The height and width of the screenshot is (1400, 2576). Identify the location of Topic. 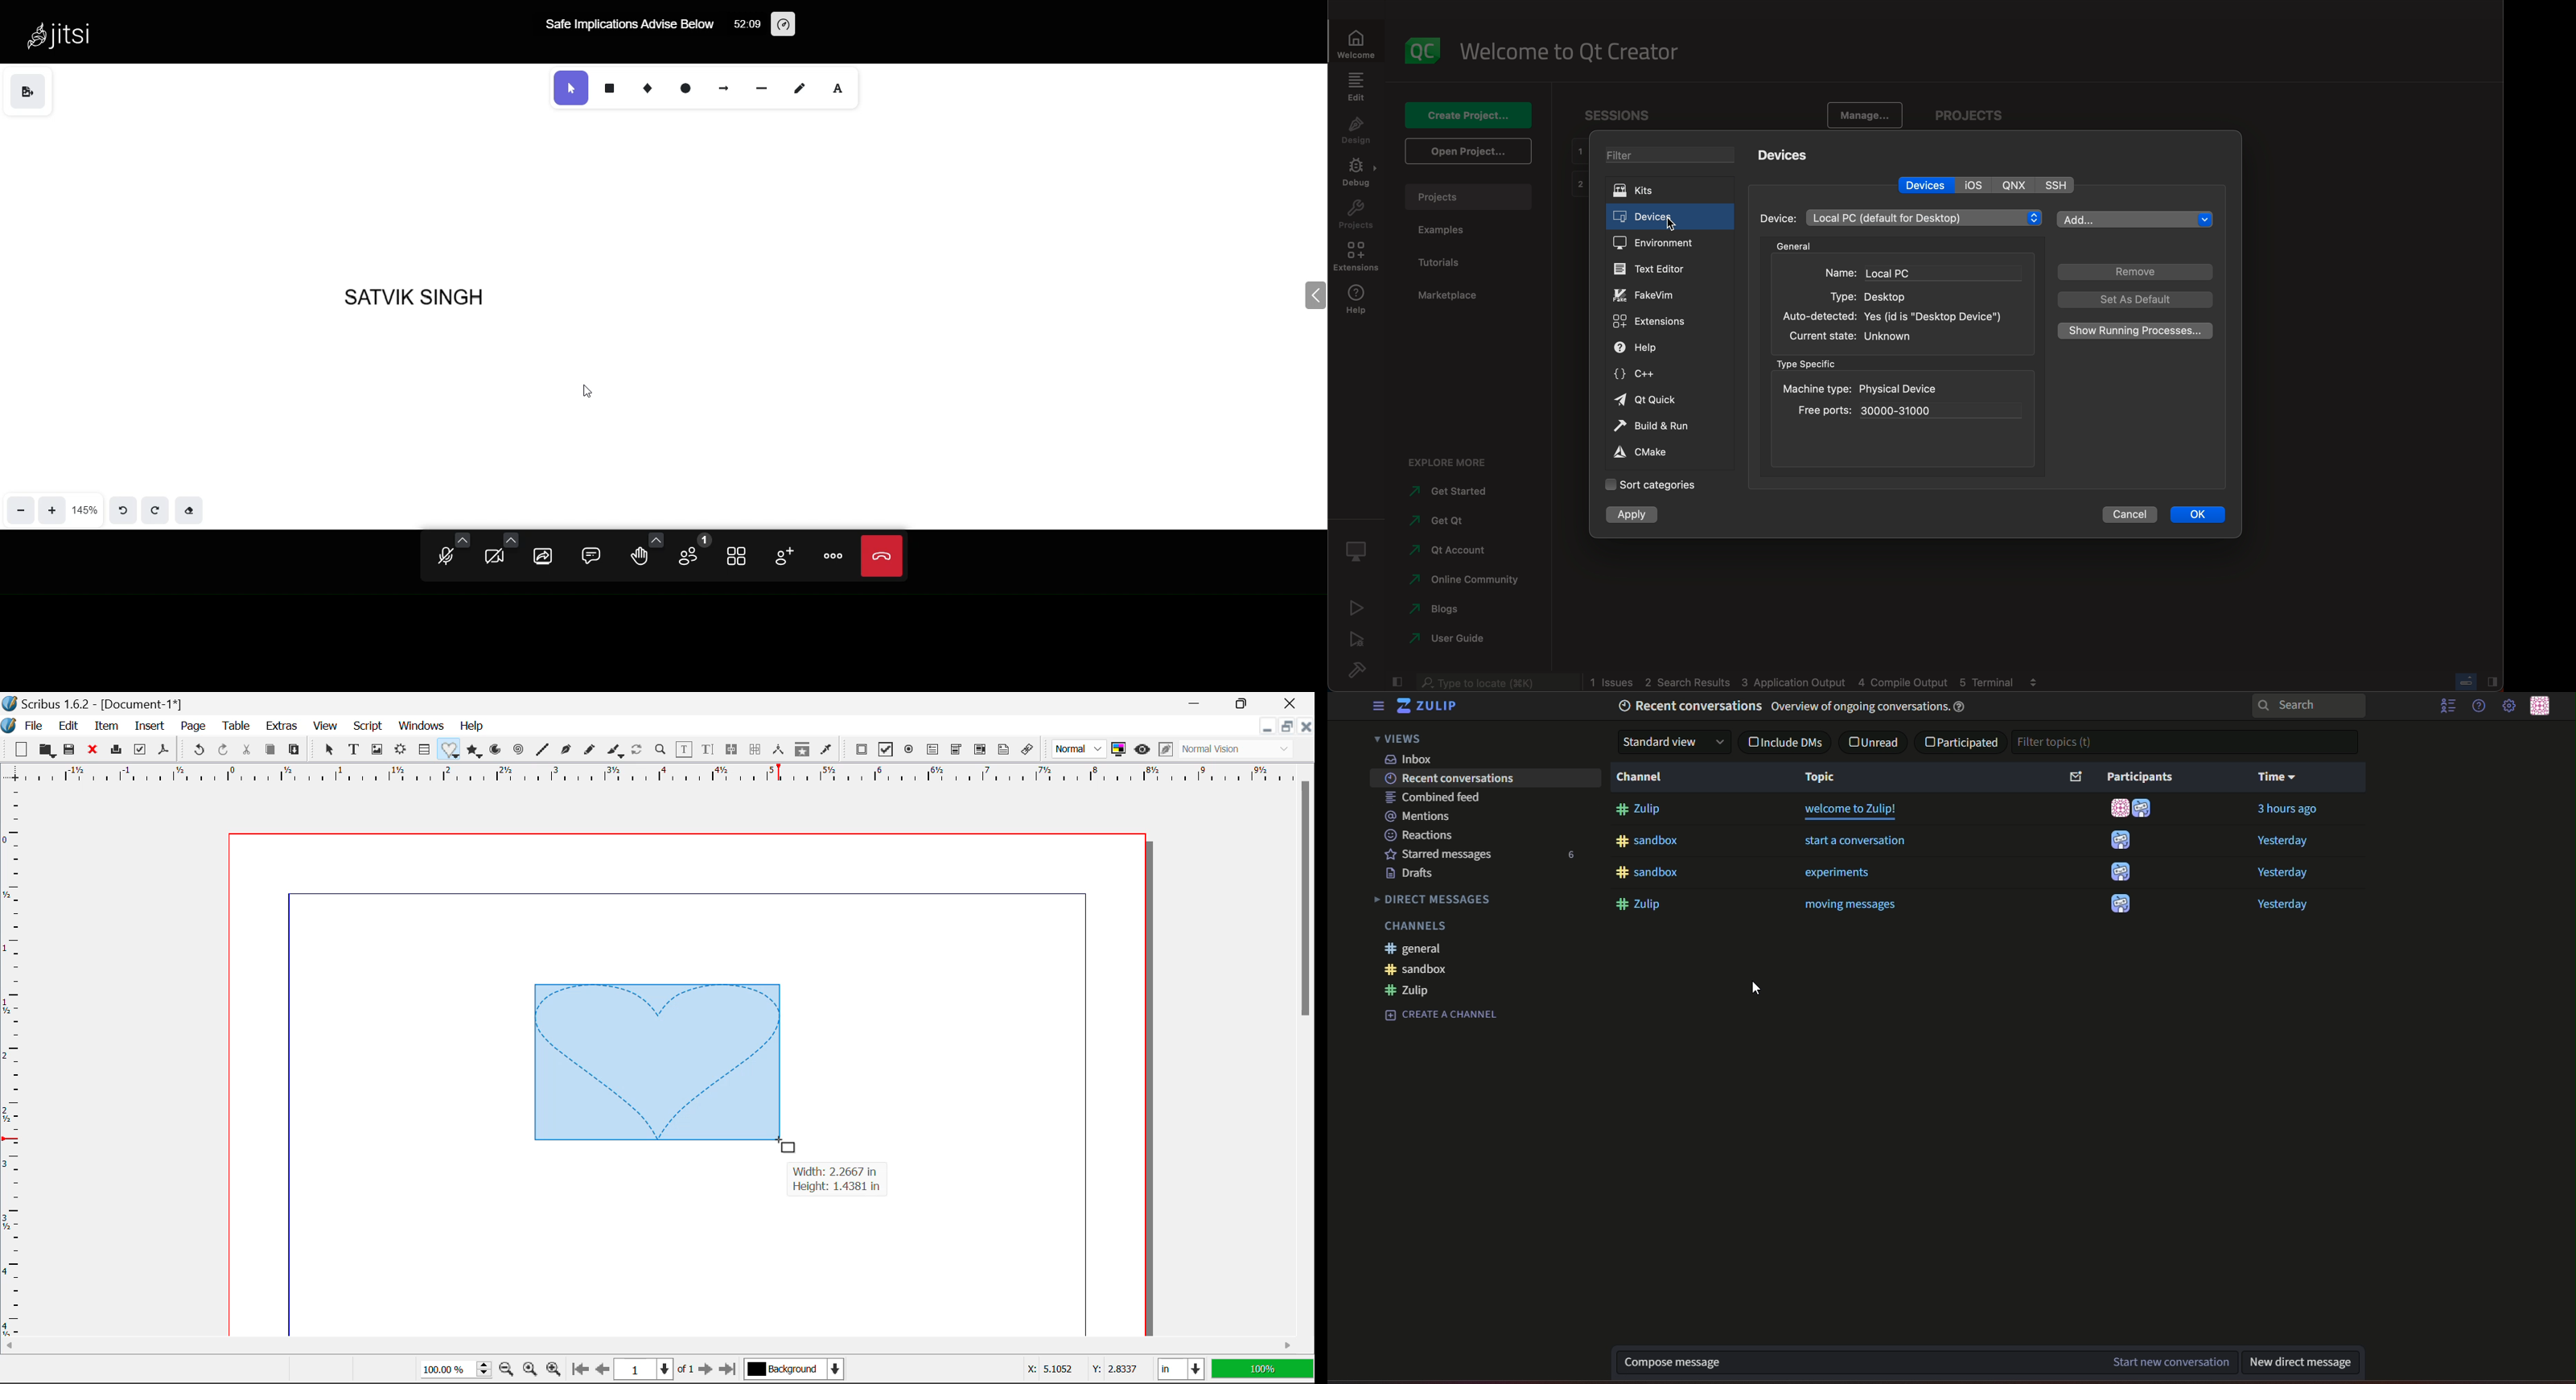
(1822, 778).